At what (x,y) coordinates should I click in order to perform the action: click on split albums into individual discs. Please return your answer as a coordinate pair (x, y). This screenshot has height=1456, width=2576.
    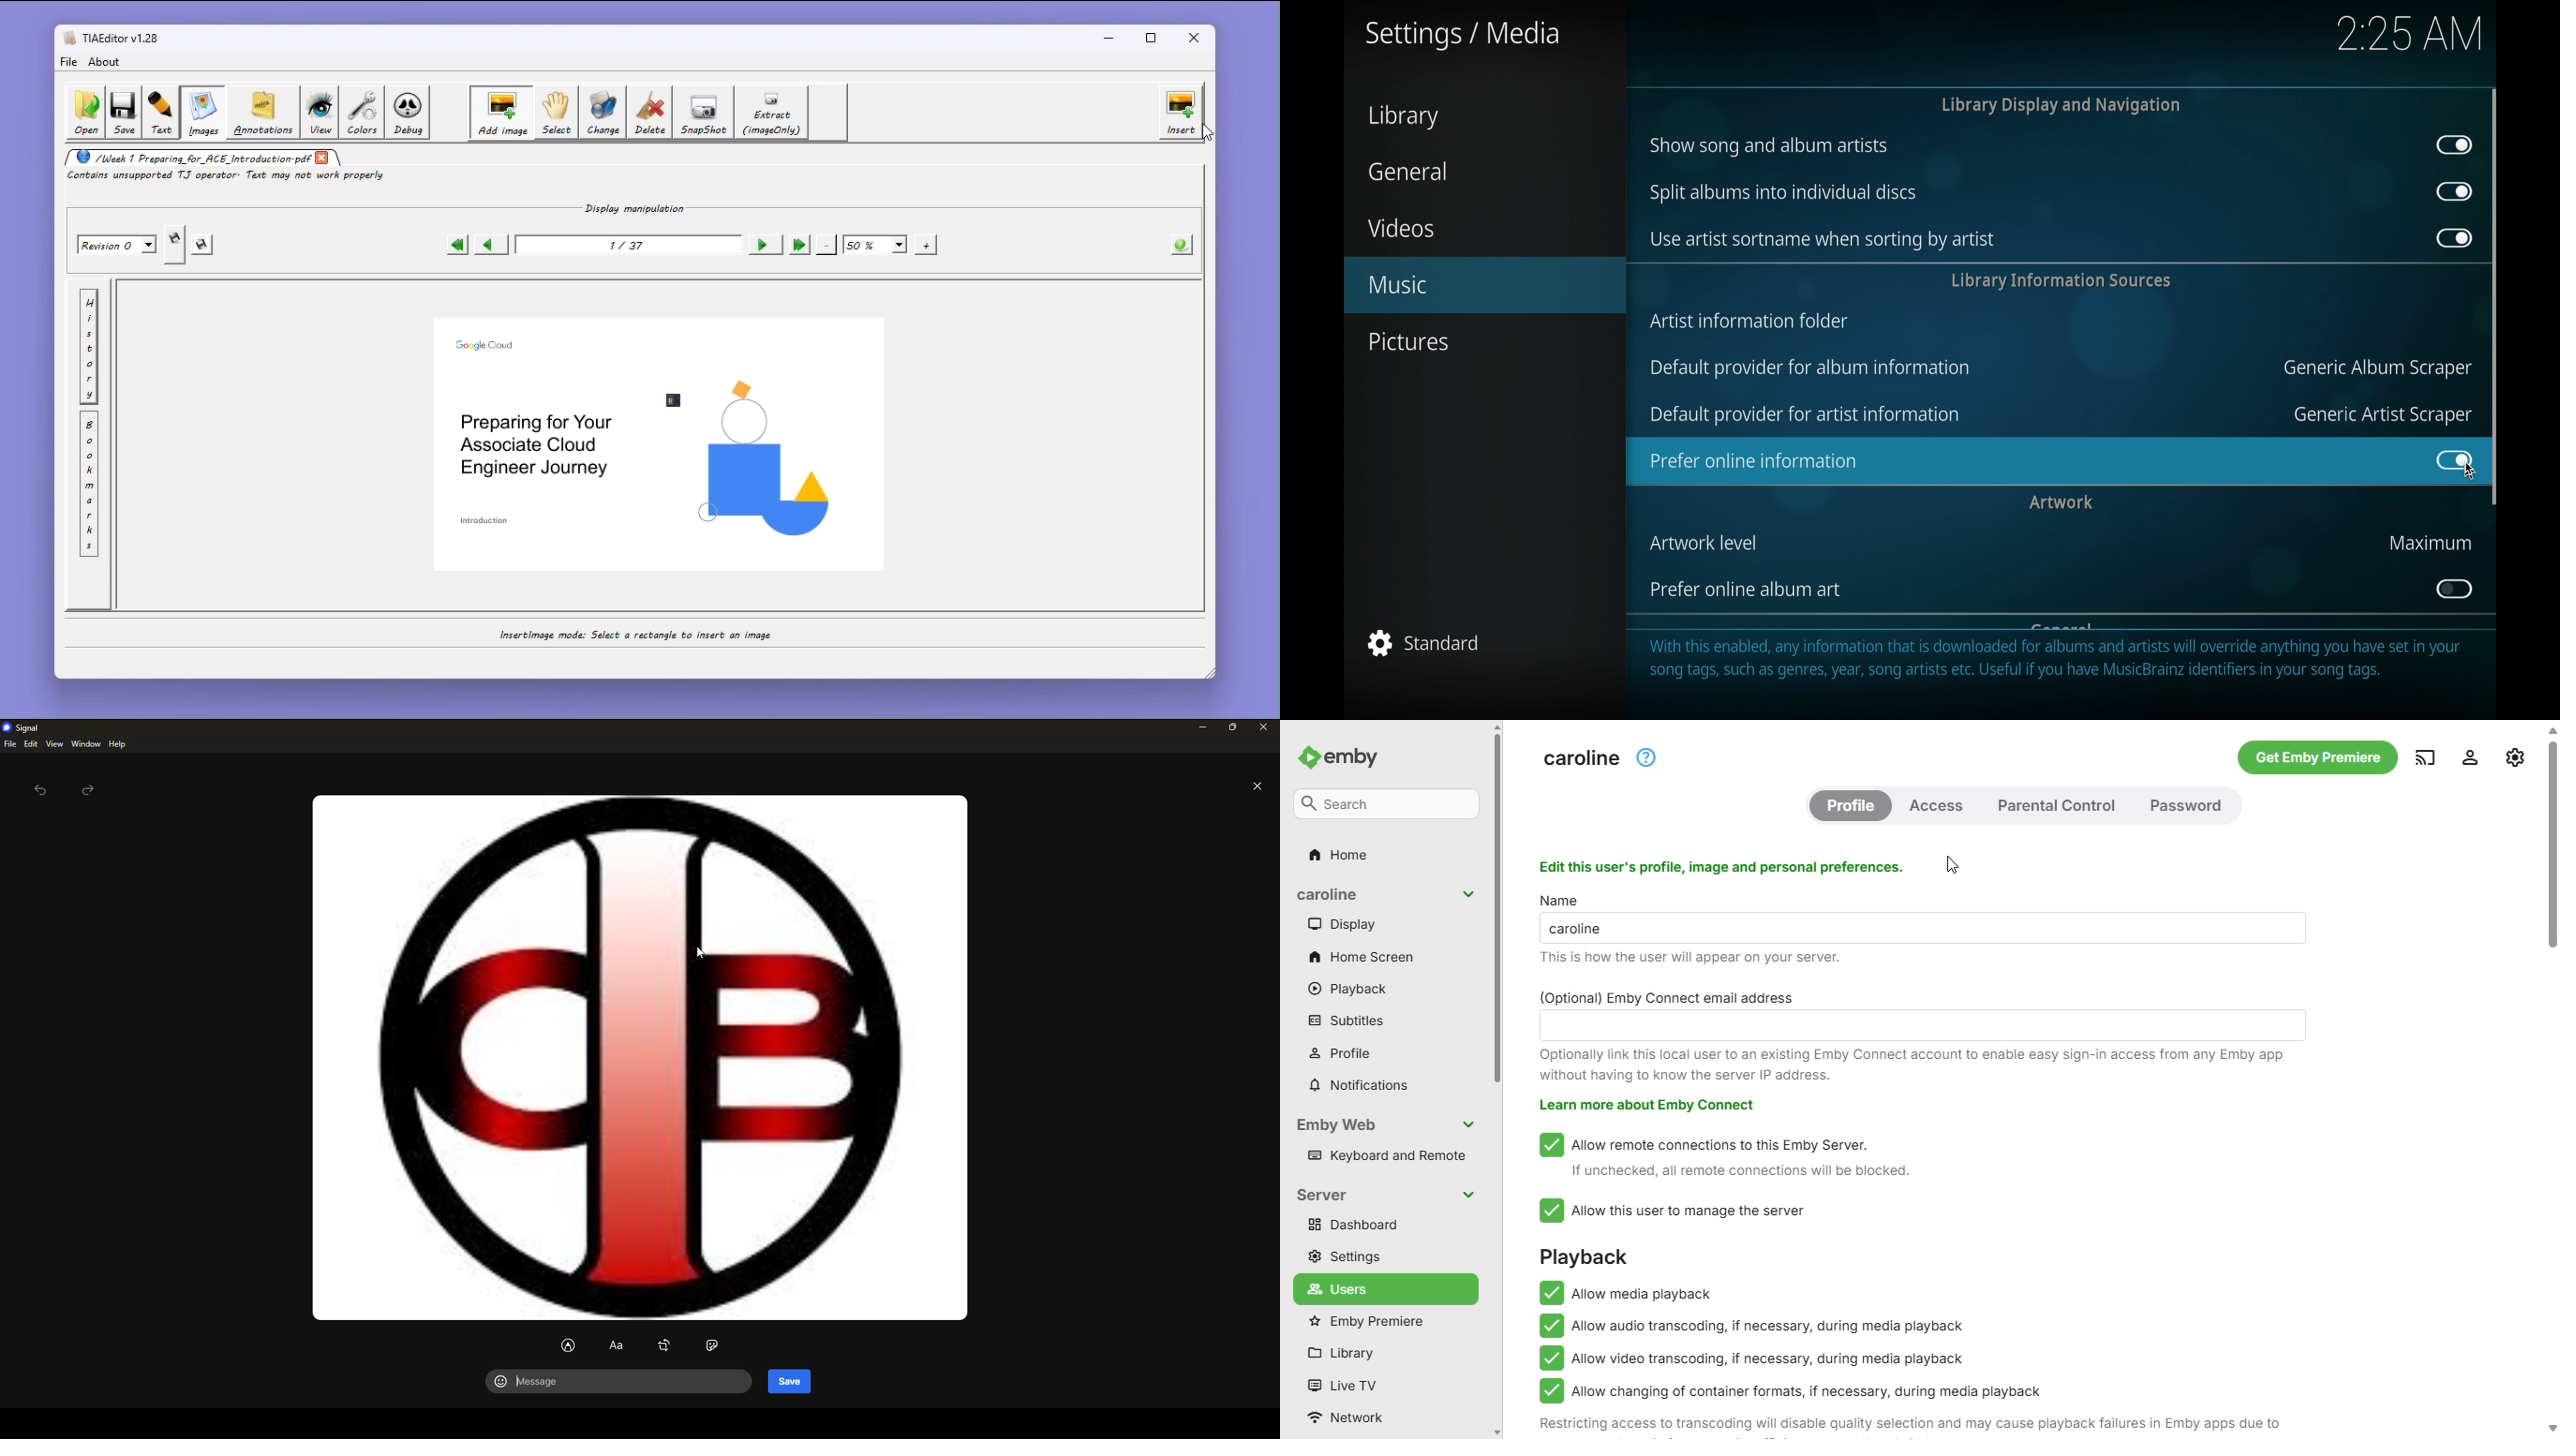
    Looking at the image, I should click on (1783, 193).